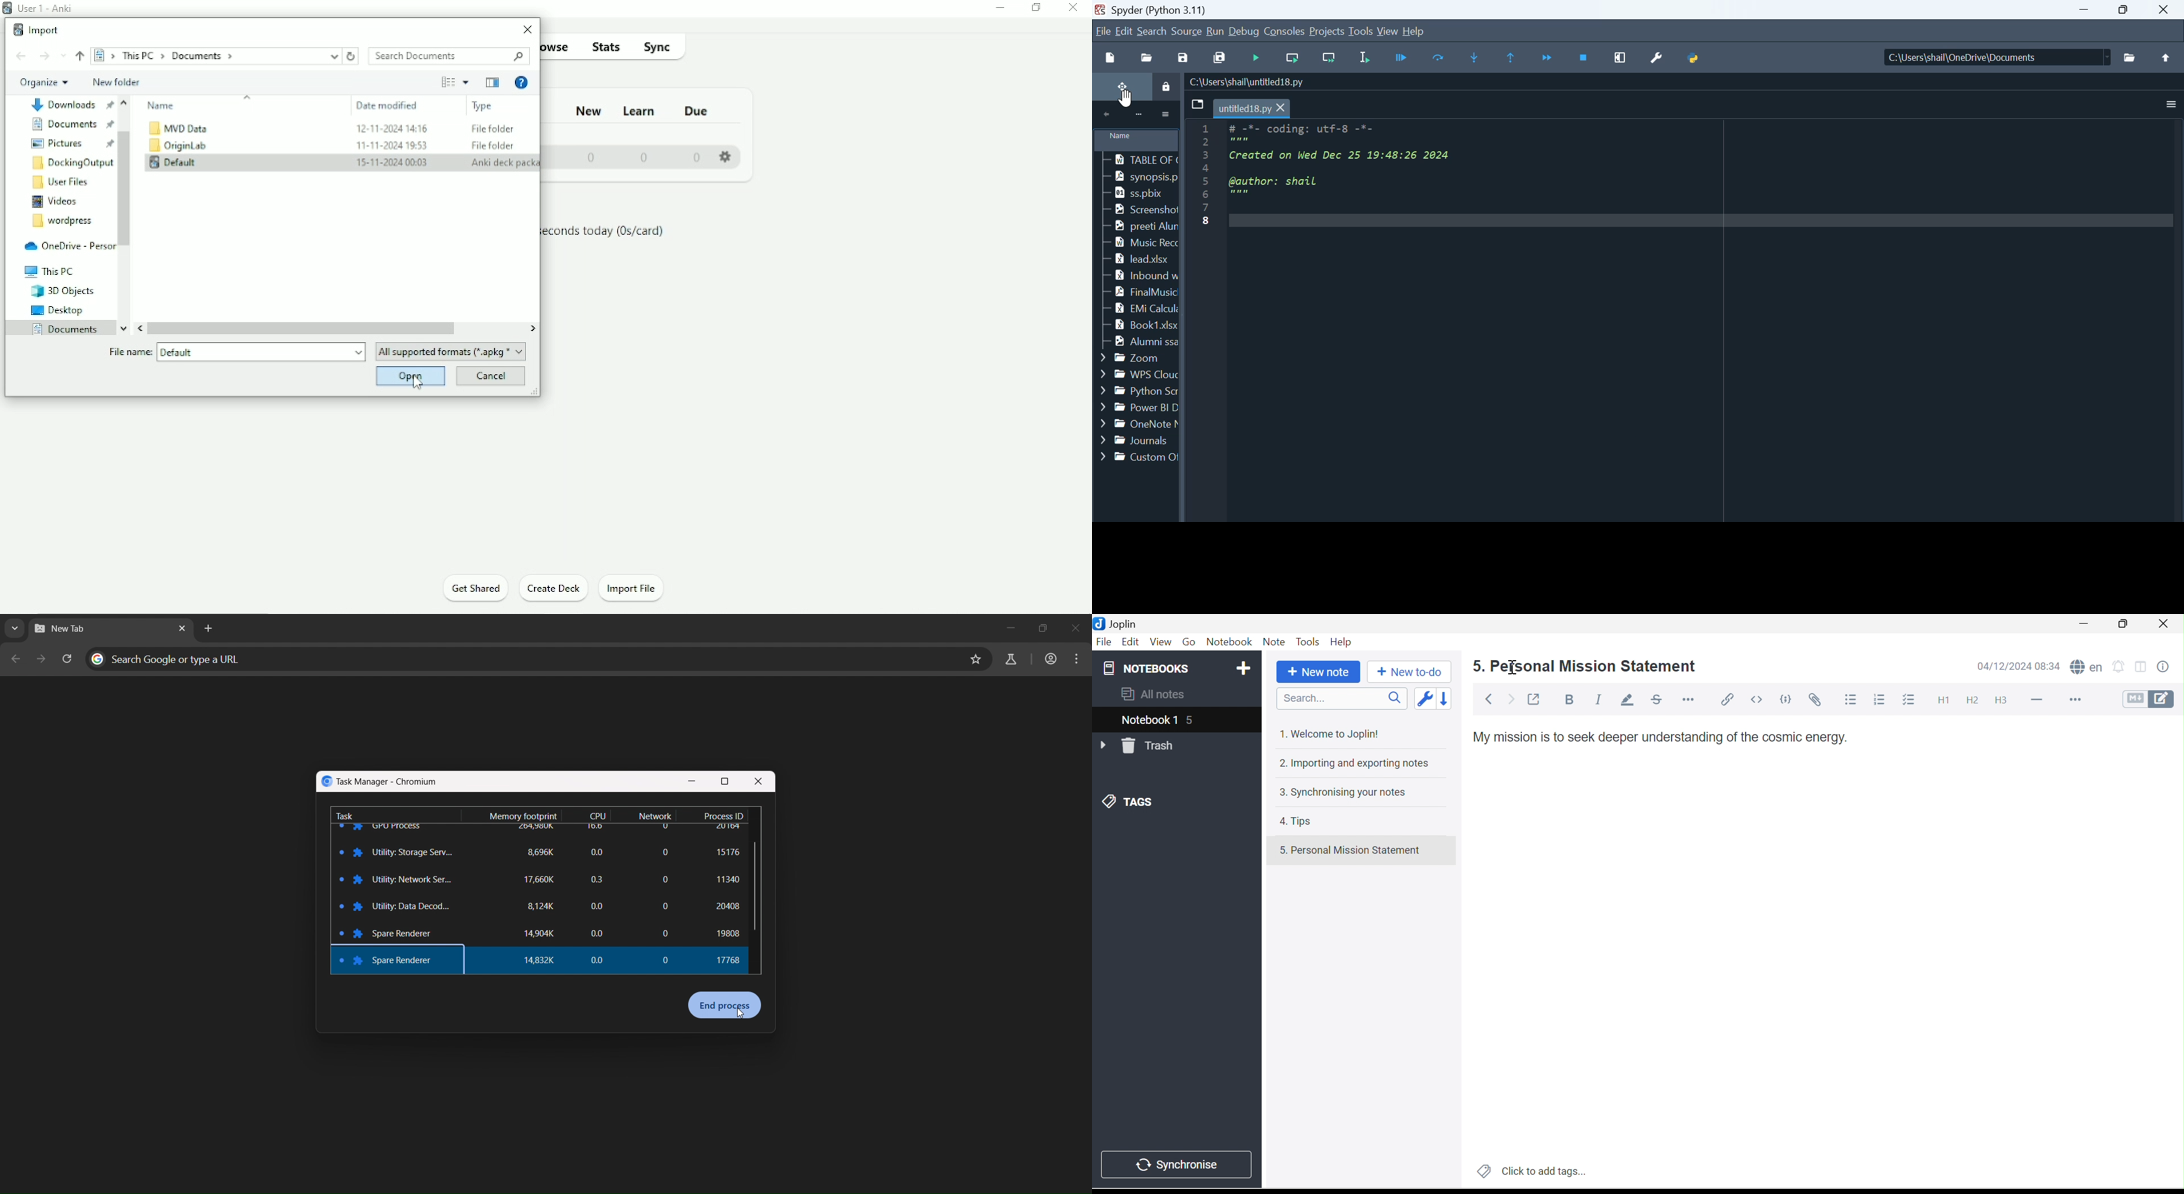  I want to click on Left, so click(139, 327).